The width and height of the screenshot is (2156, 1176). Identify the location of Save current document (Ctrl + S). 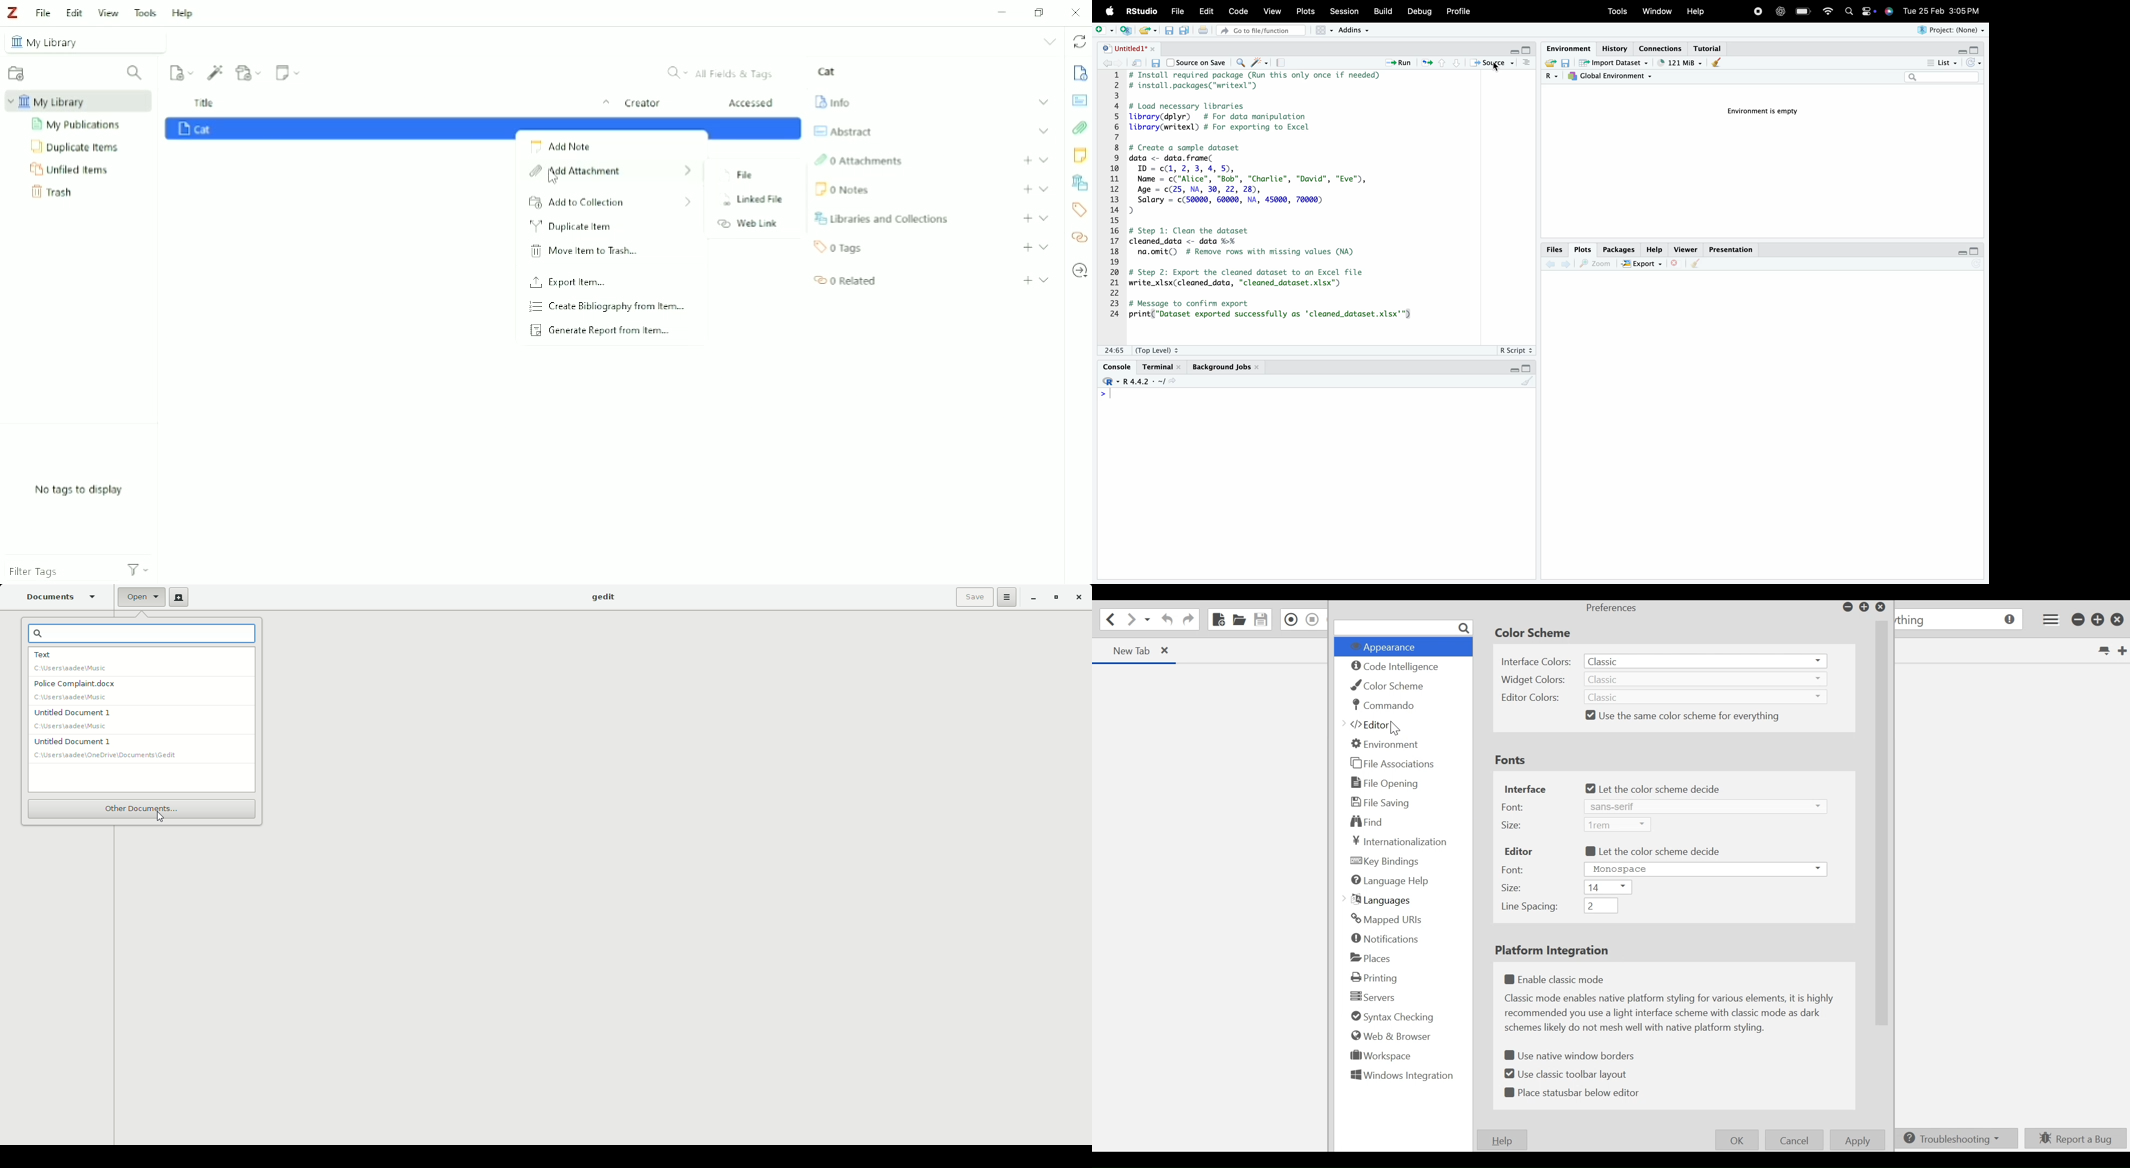
(1155, 63).